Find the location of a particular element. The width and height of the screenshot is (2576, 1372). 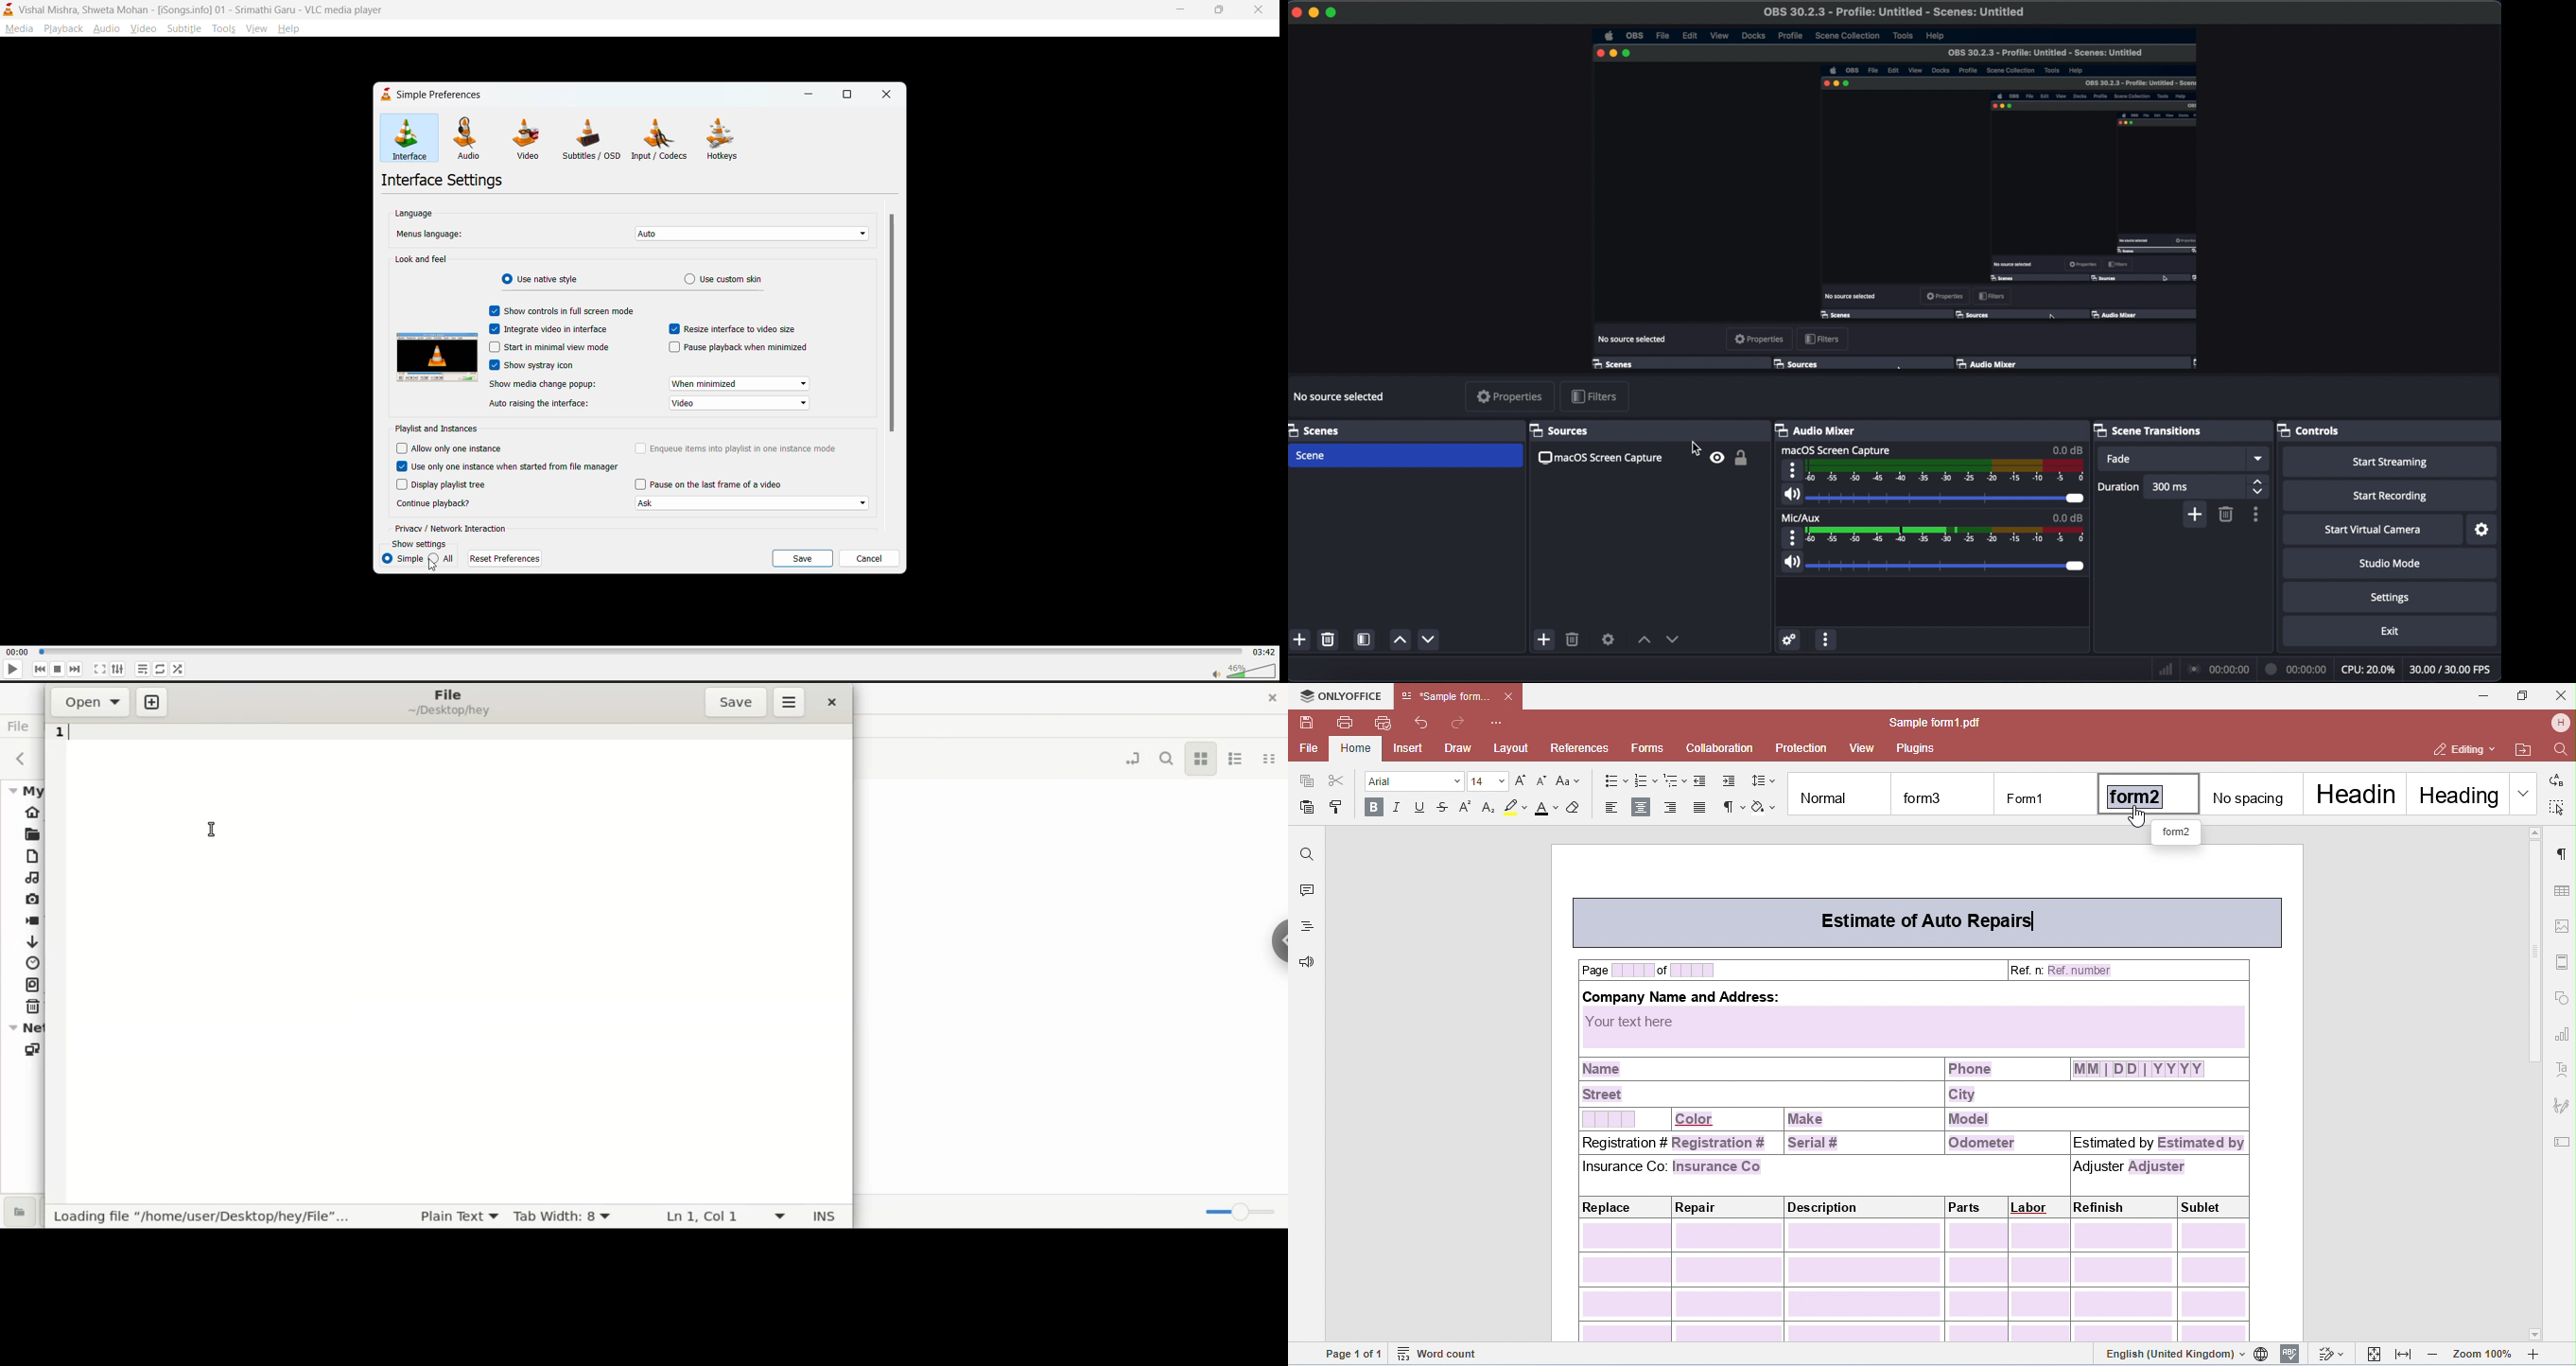

settings is located at coordinates (2393, 598).